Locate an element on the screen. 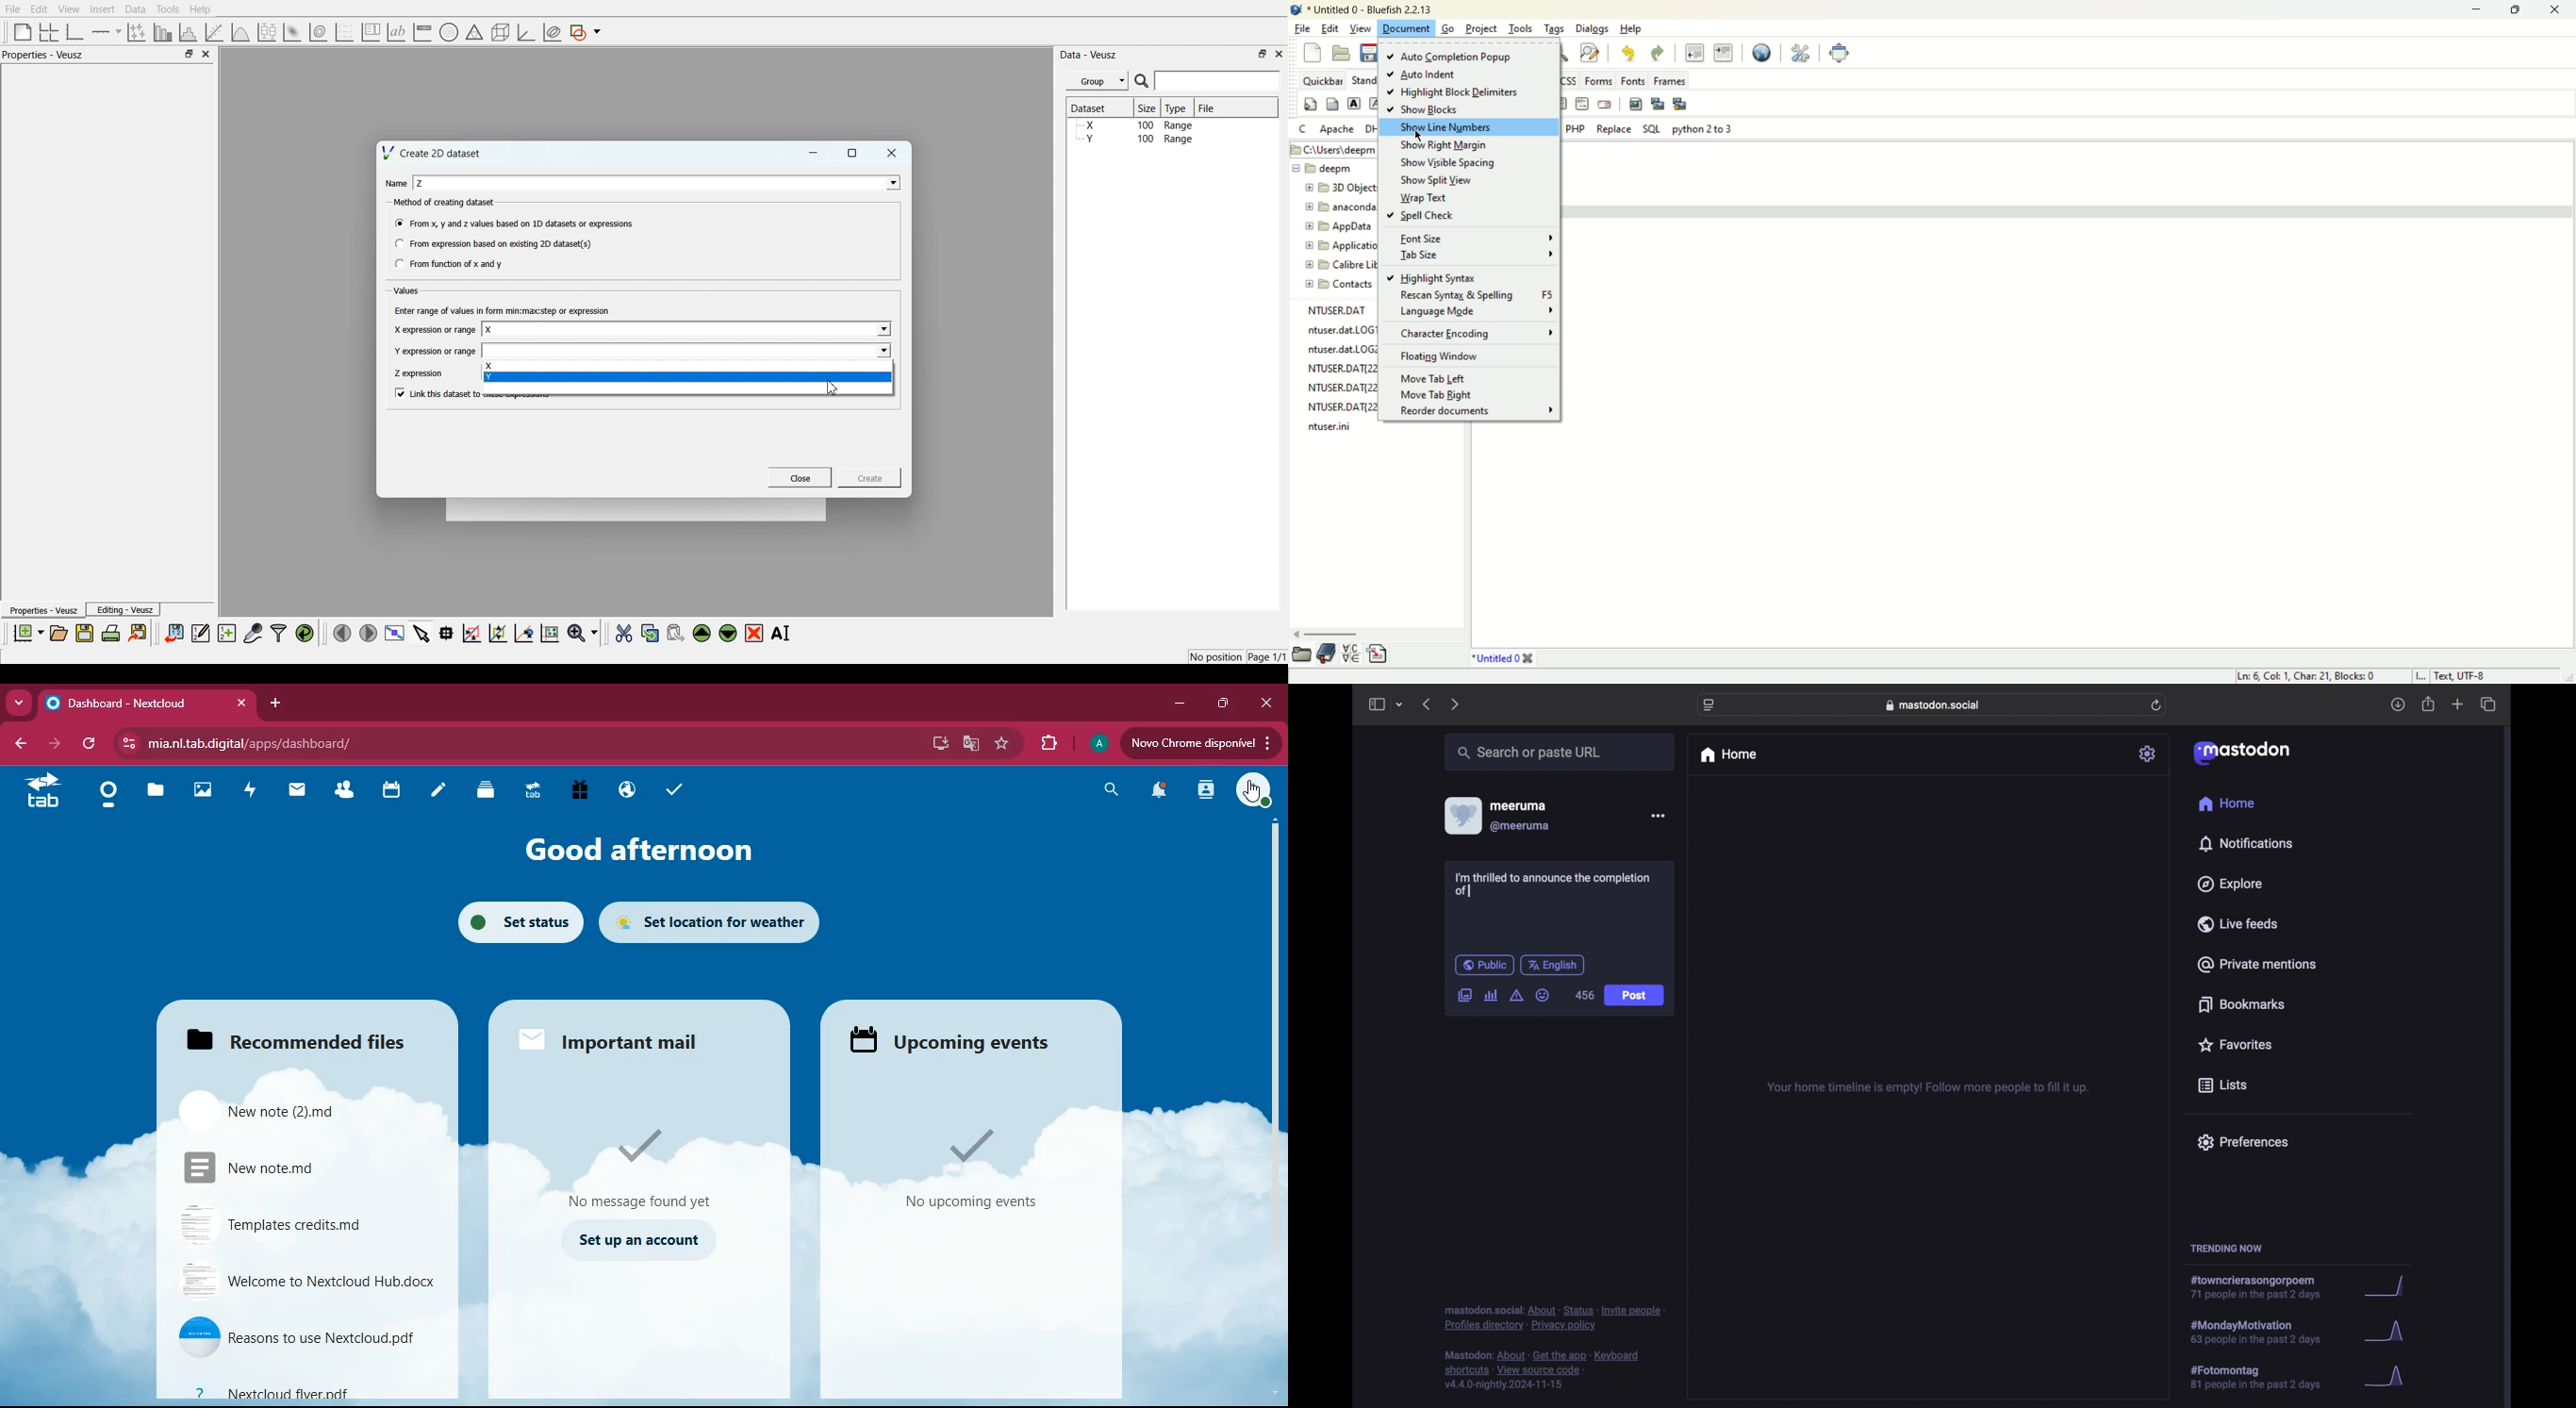 The height and width of the screenshot is (1428, 2576). file is located at coordinates (301, 1390).